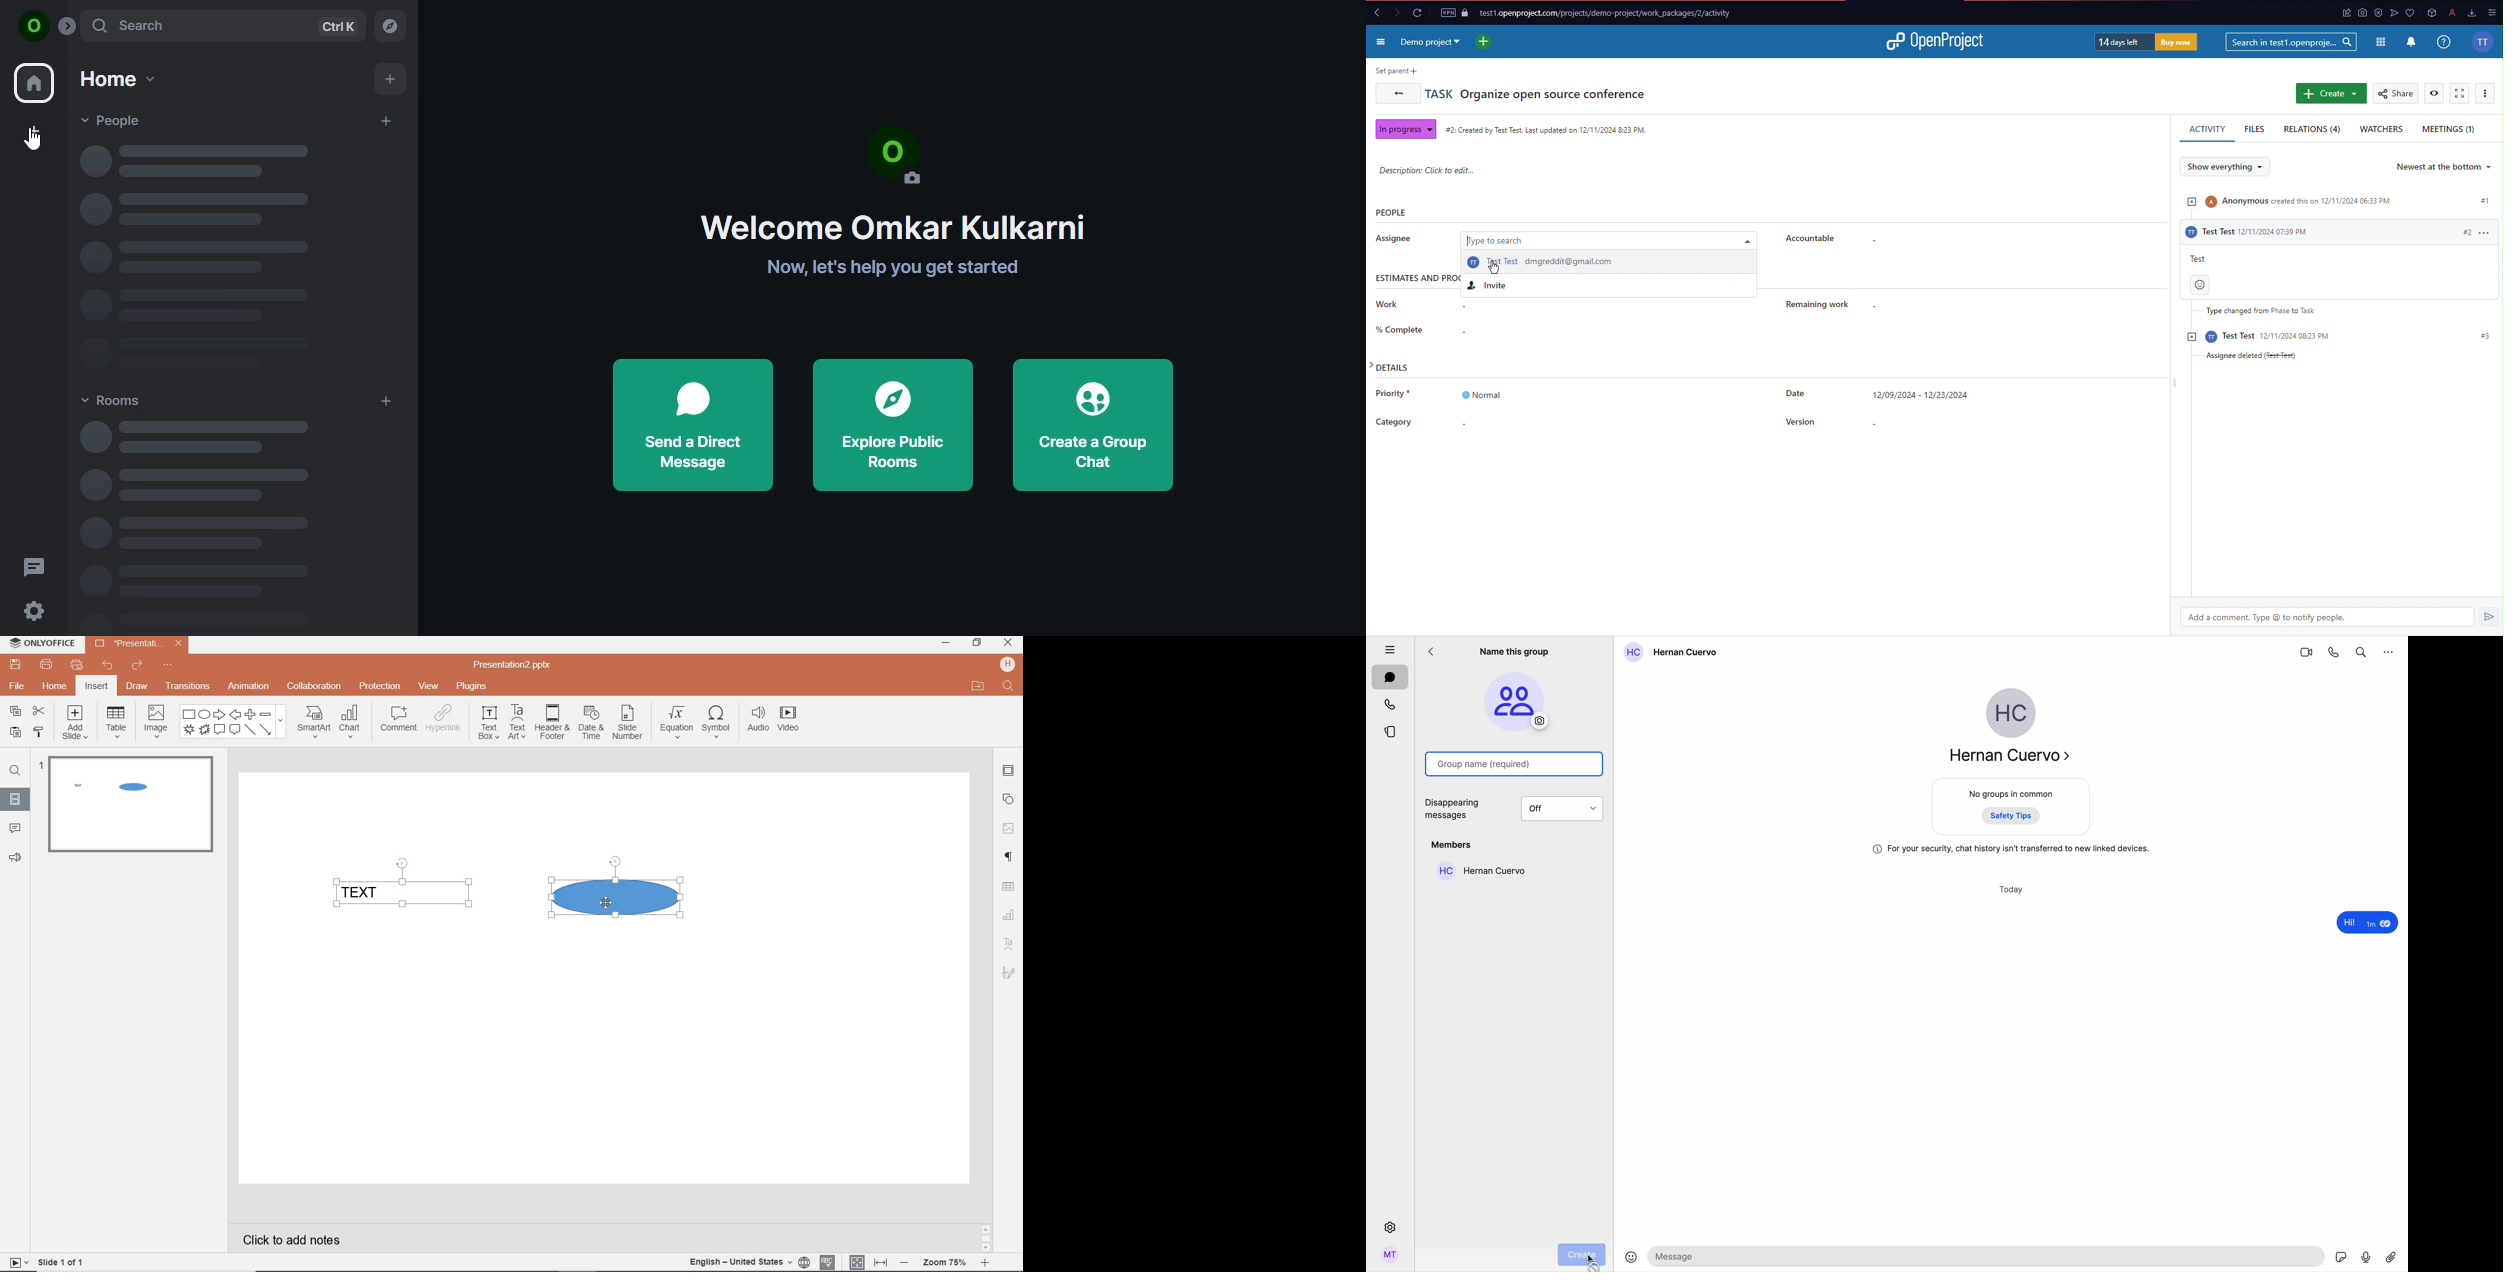 The image size is (2520, 1288). What do you see at coordinates (112, 121) in the screenshot?
I see `people` at bounding box center [112, 121].